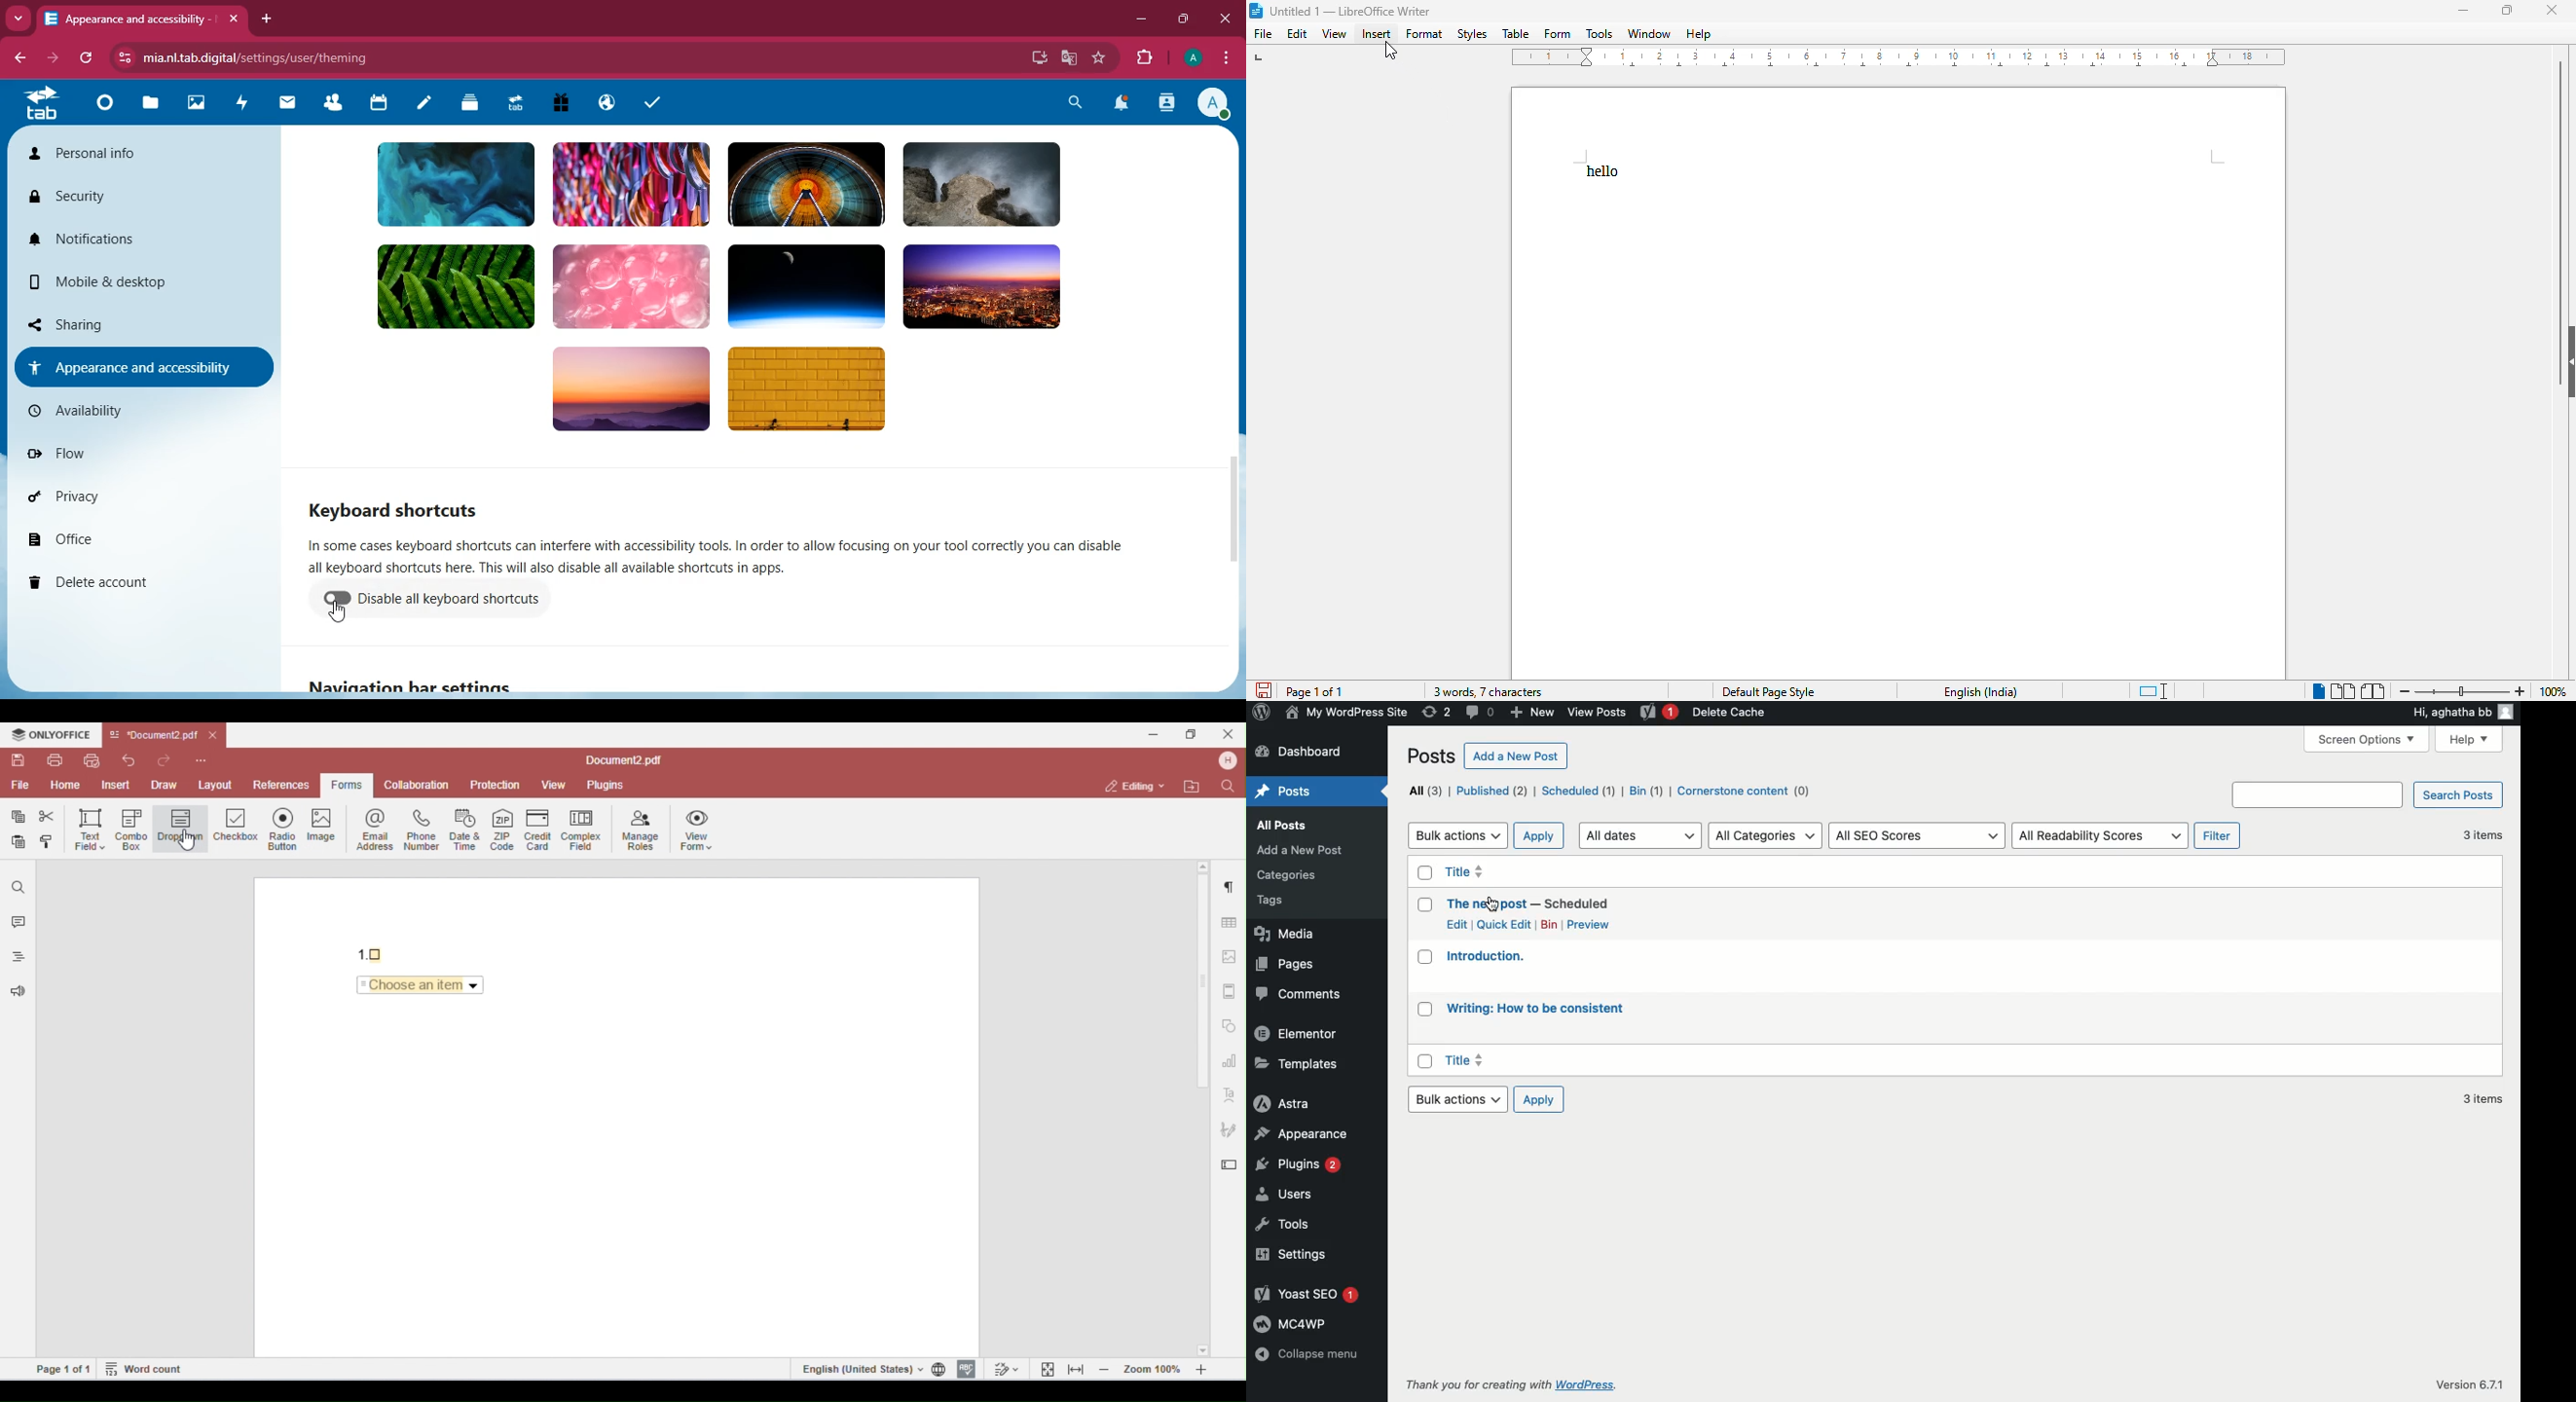 Image resolution: width=2576 pixels, height=1428 pixels. Describe the element at coordinates (1143, 58) in the screenshot. I see `extension` at that location.